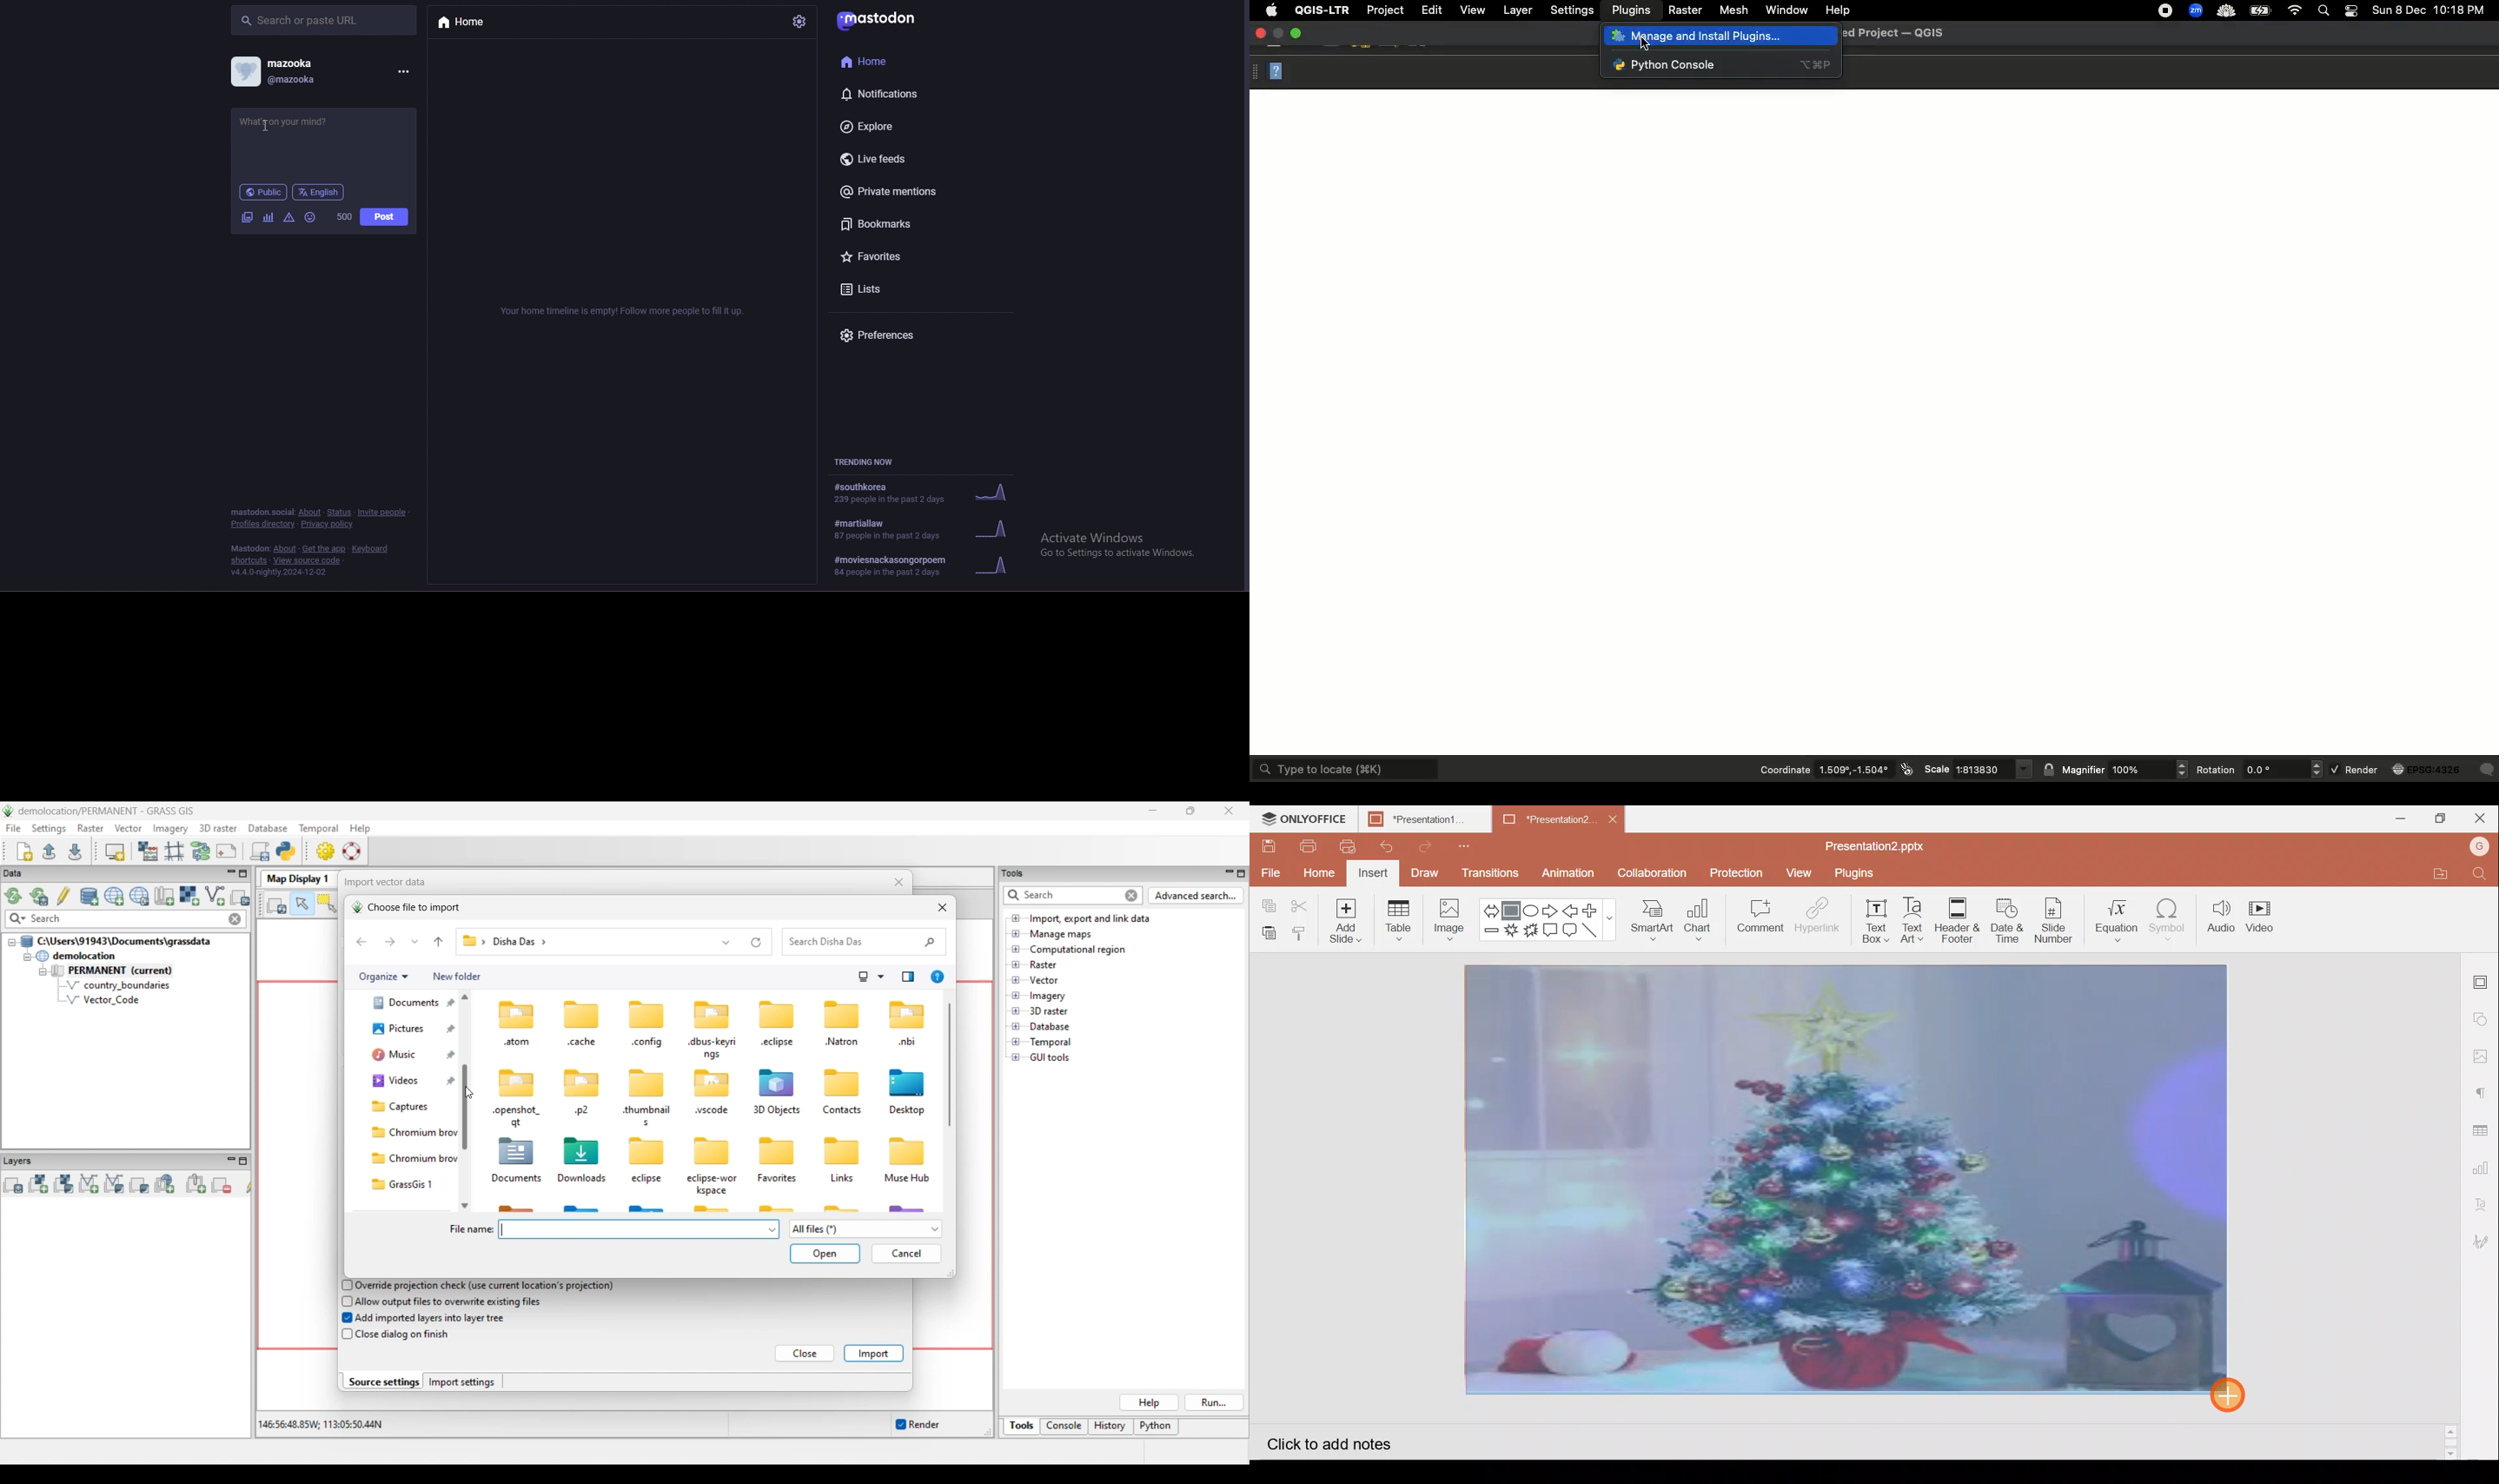 The width and height of the screenshot is (2520, 1484). What do you see at coordinates (1520, 10) in the screenshot?
I see `Layer` at bounding box center [1520, 10].